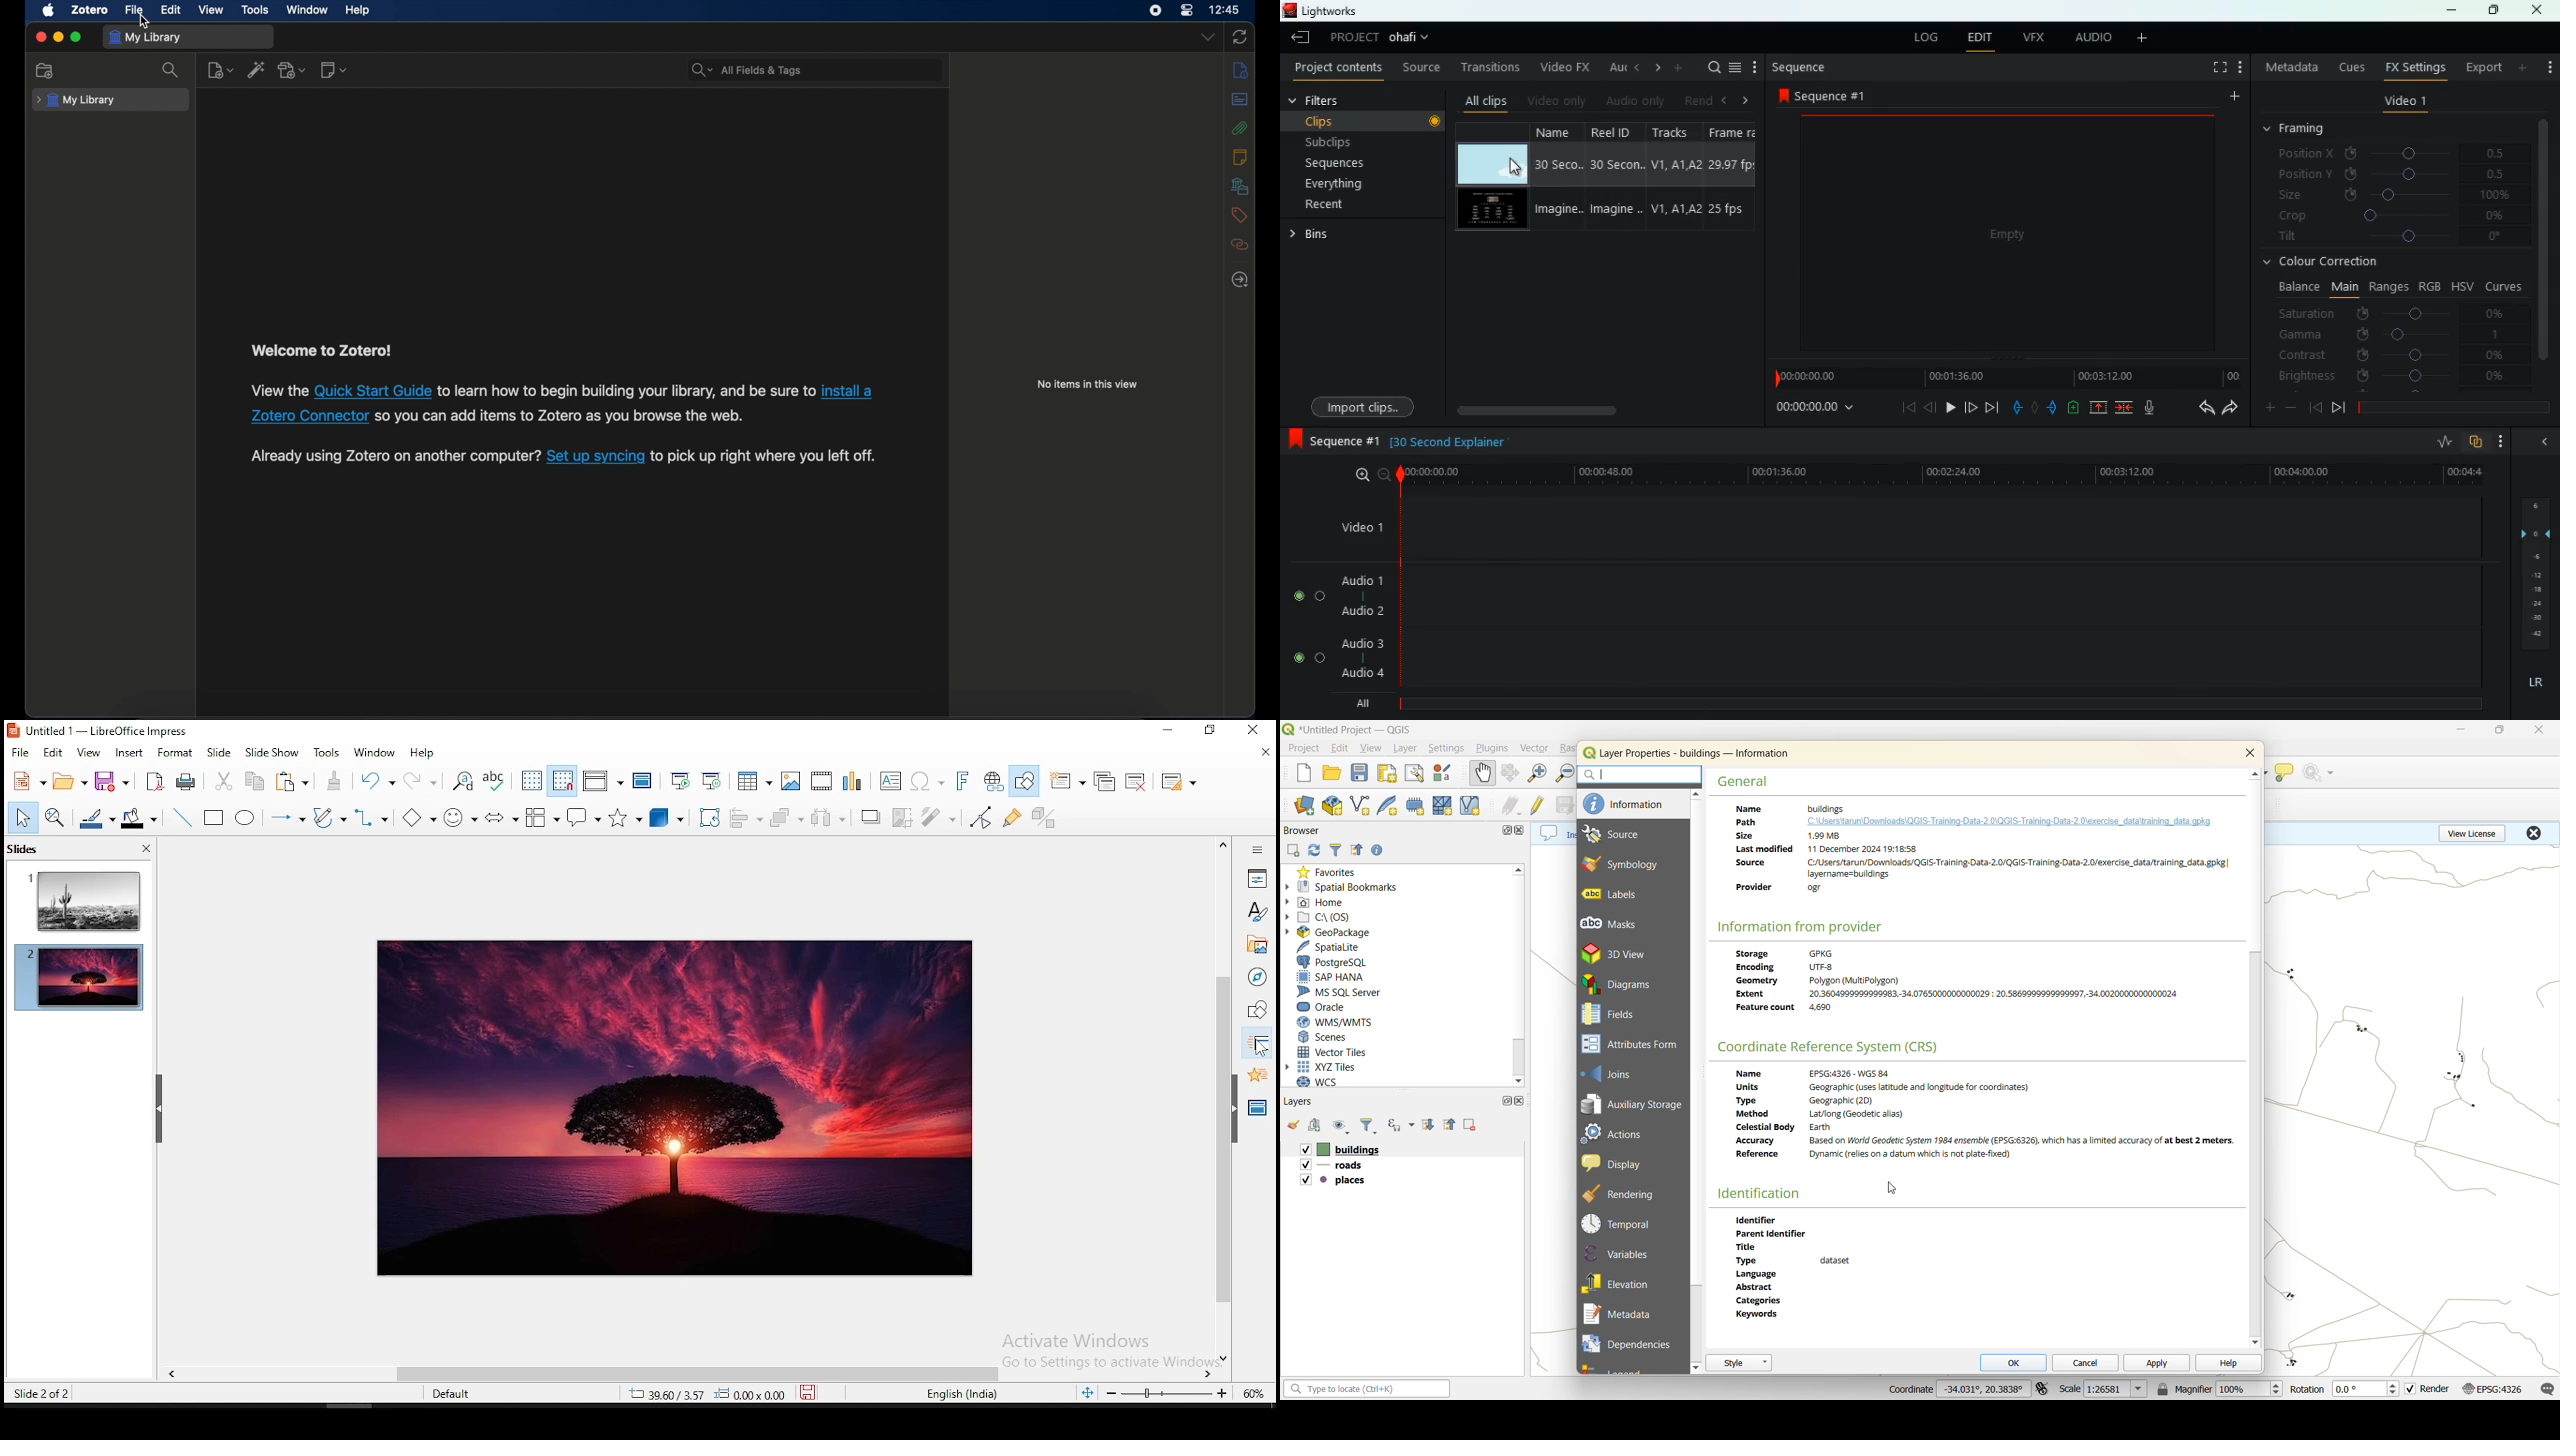 The image size is (2576, 1456). What do you see at coordinates (372, 819) in the screenshot?
I see `connectors` at bounding box center [372, 819].